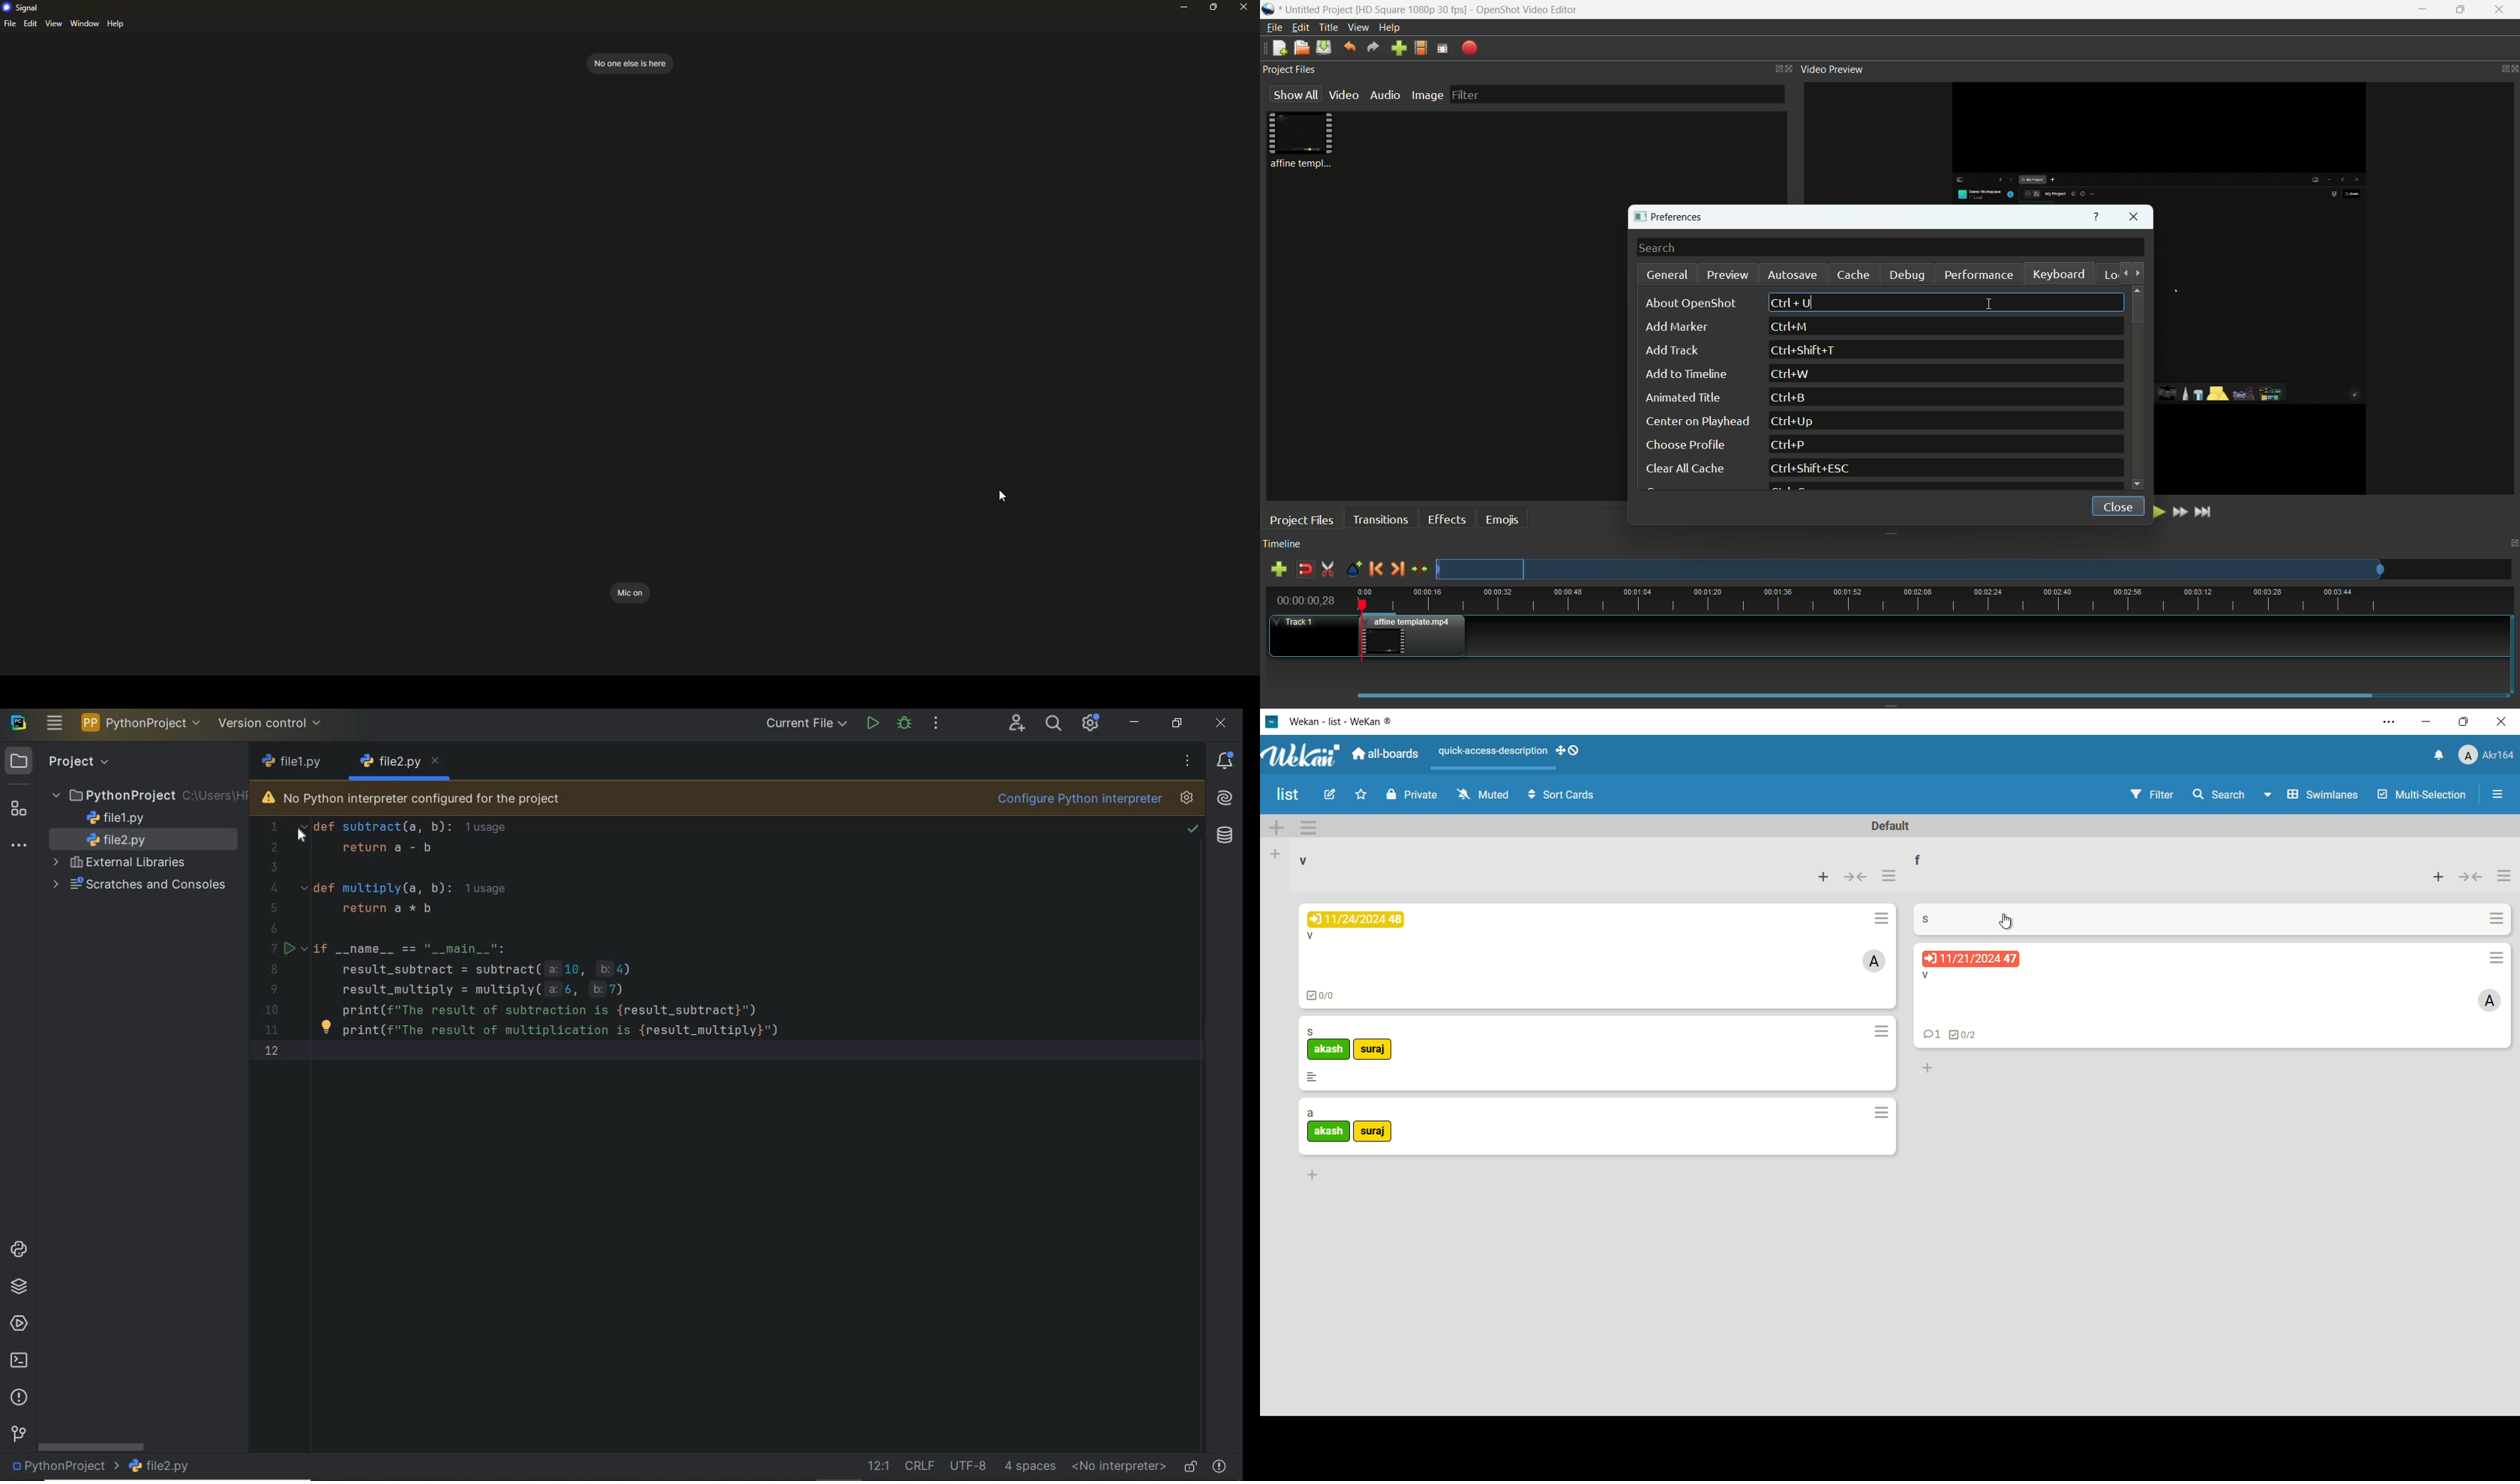 This screenshot has height=1484, width=2520. What do you see at coordinates (1360, 795) in the screenshot?
I see `star this board` at bounding box center [1360, 795].